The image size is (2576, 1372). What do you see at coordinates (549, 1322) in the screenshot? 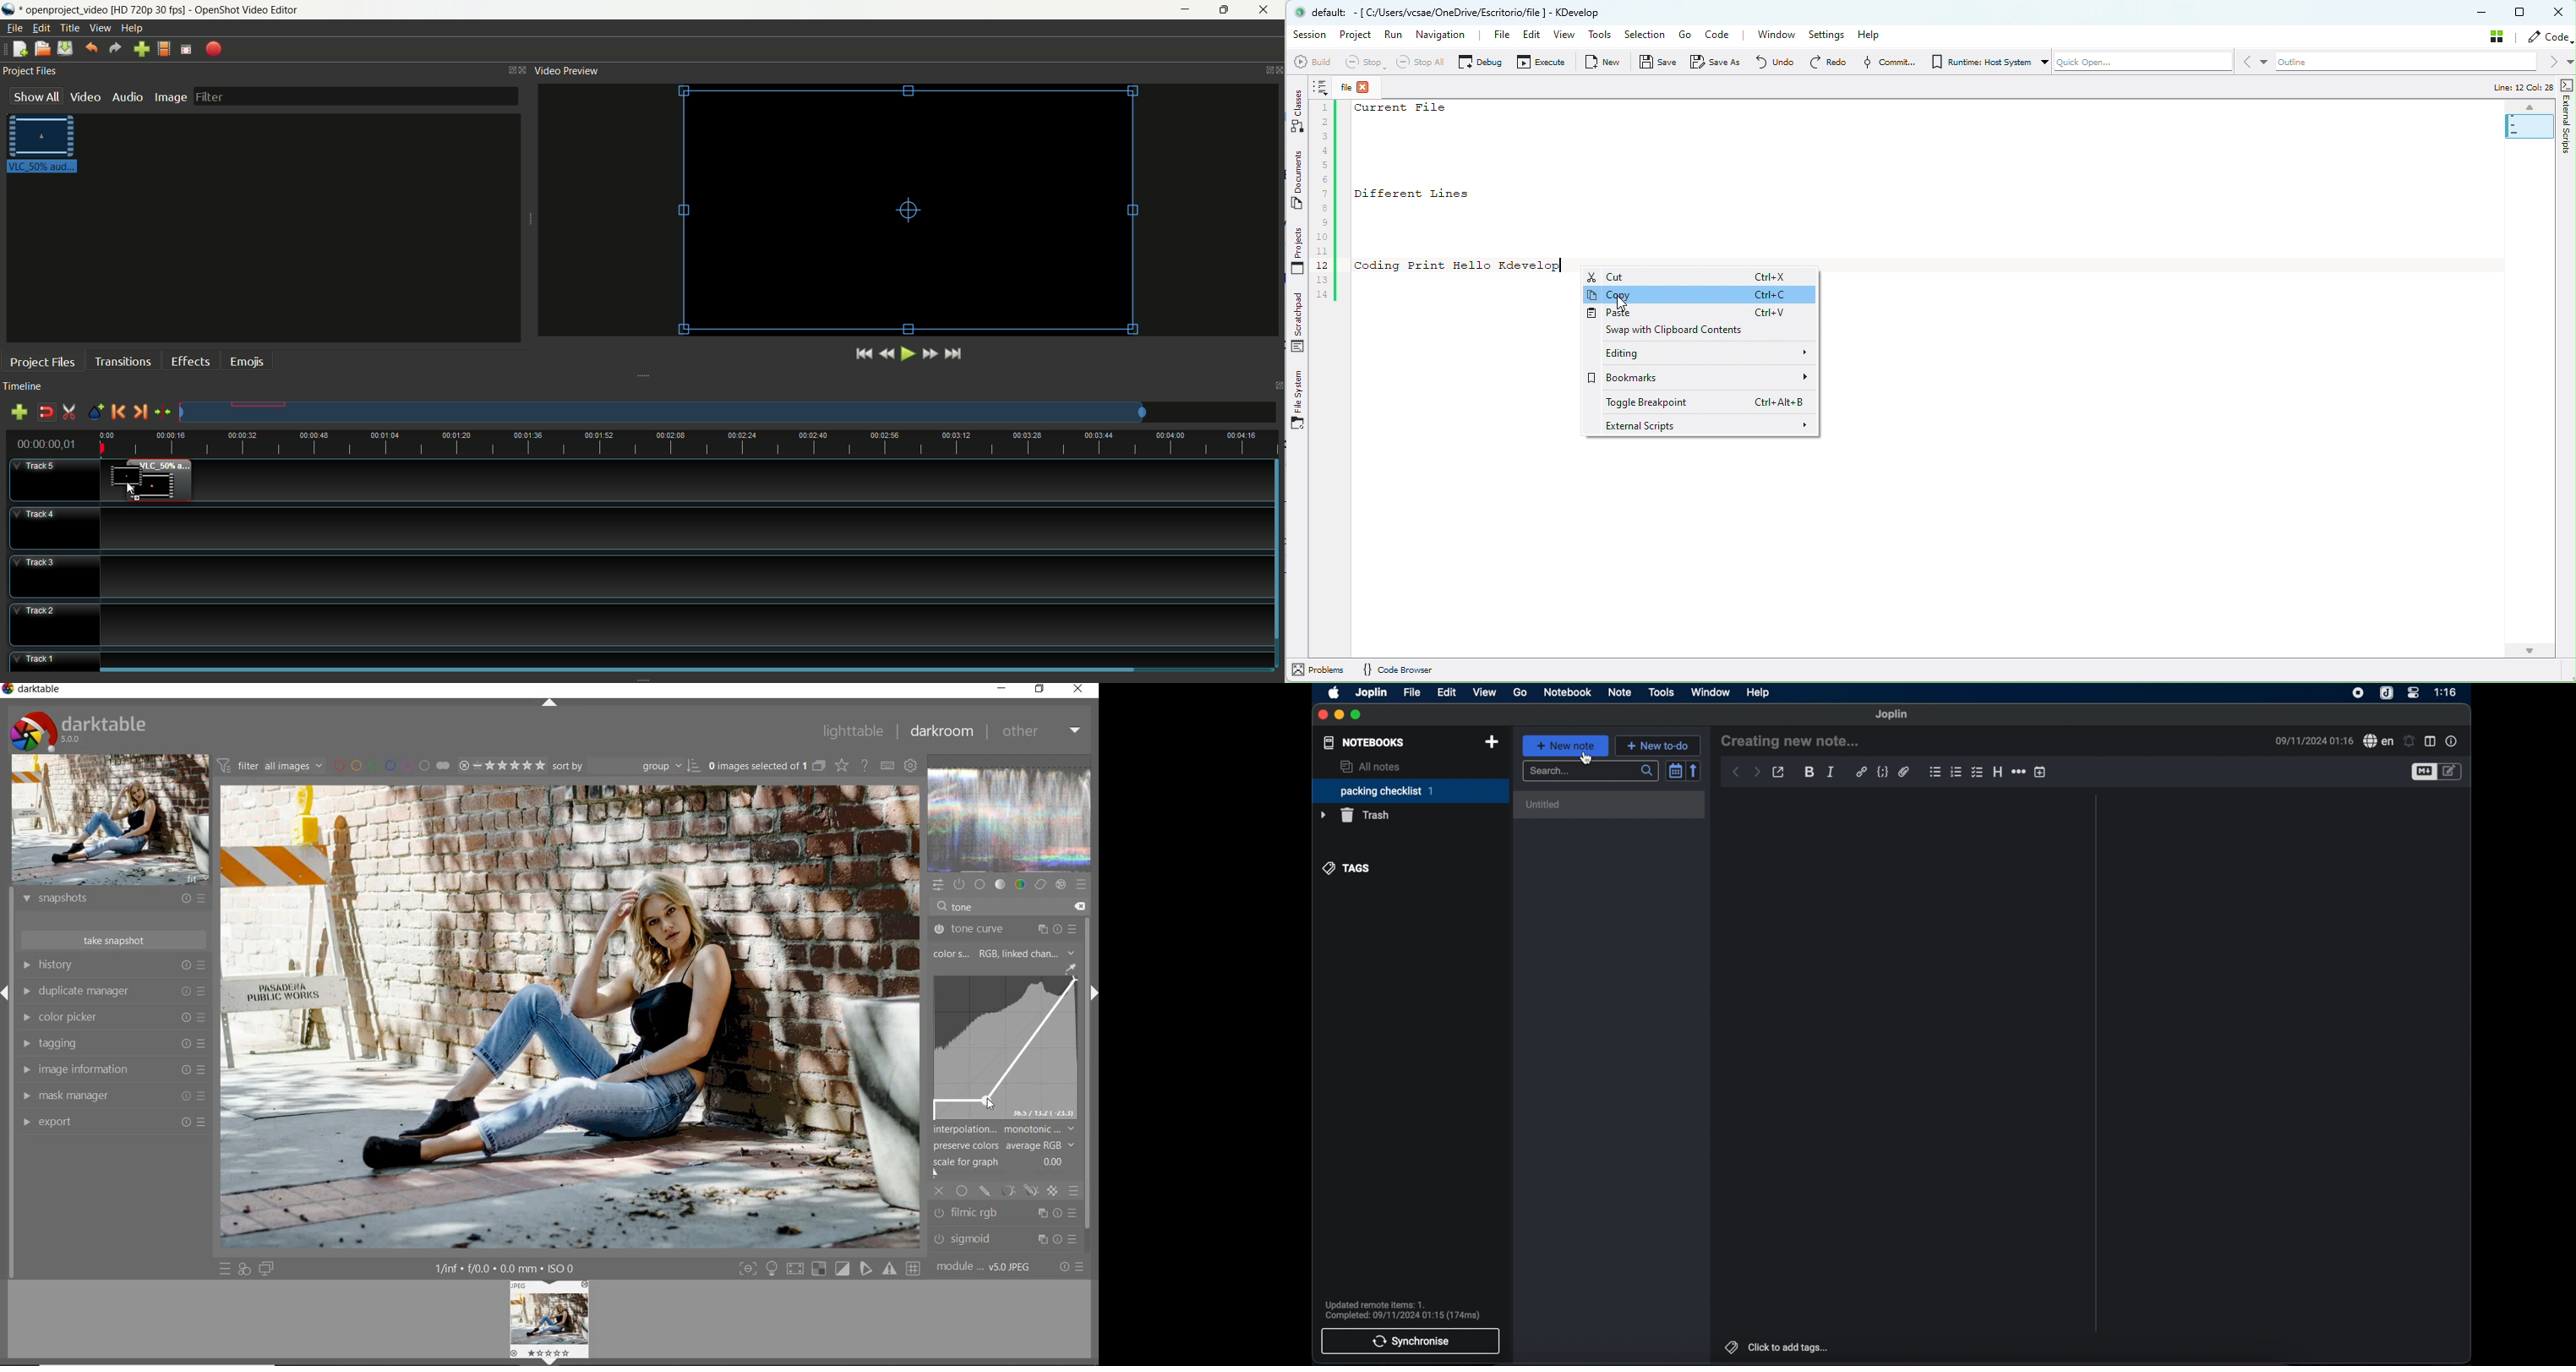
I see `image preview` at bounding box center [549, 1322].